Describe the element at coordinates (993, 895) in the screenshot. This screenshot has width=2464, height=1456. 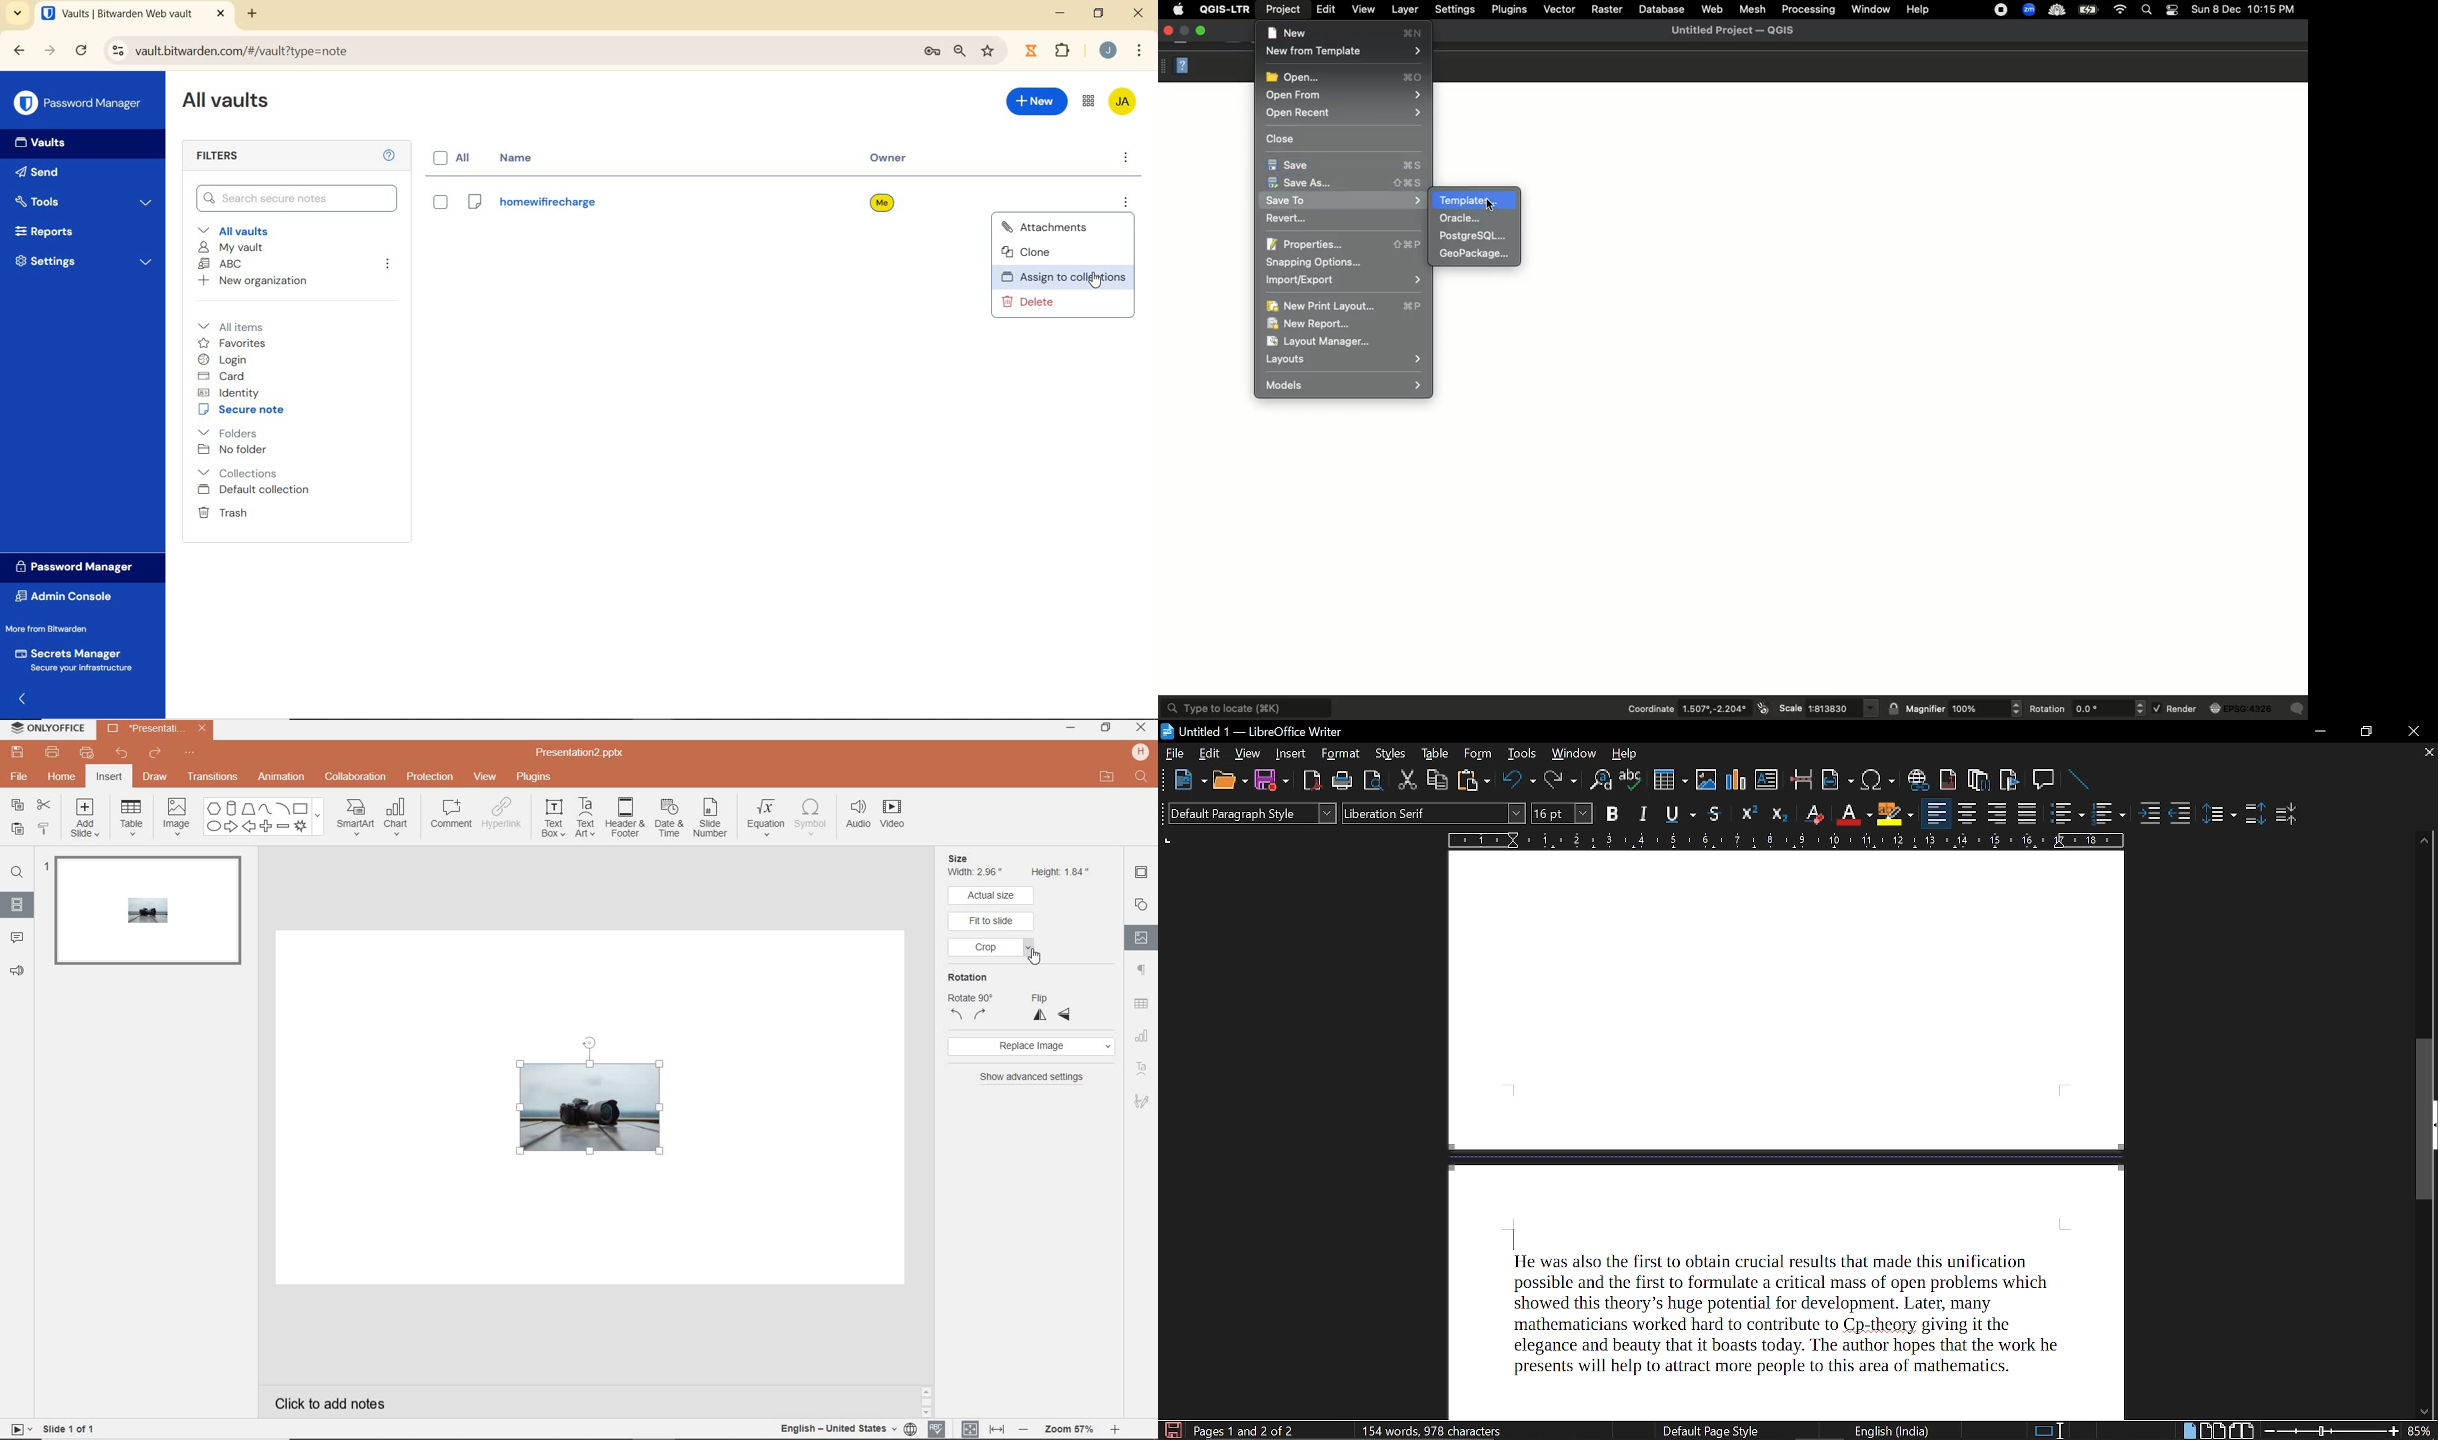
I see `actual size` at that location.